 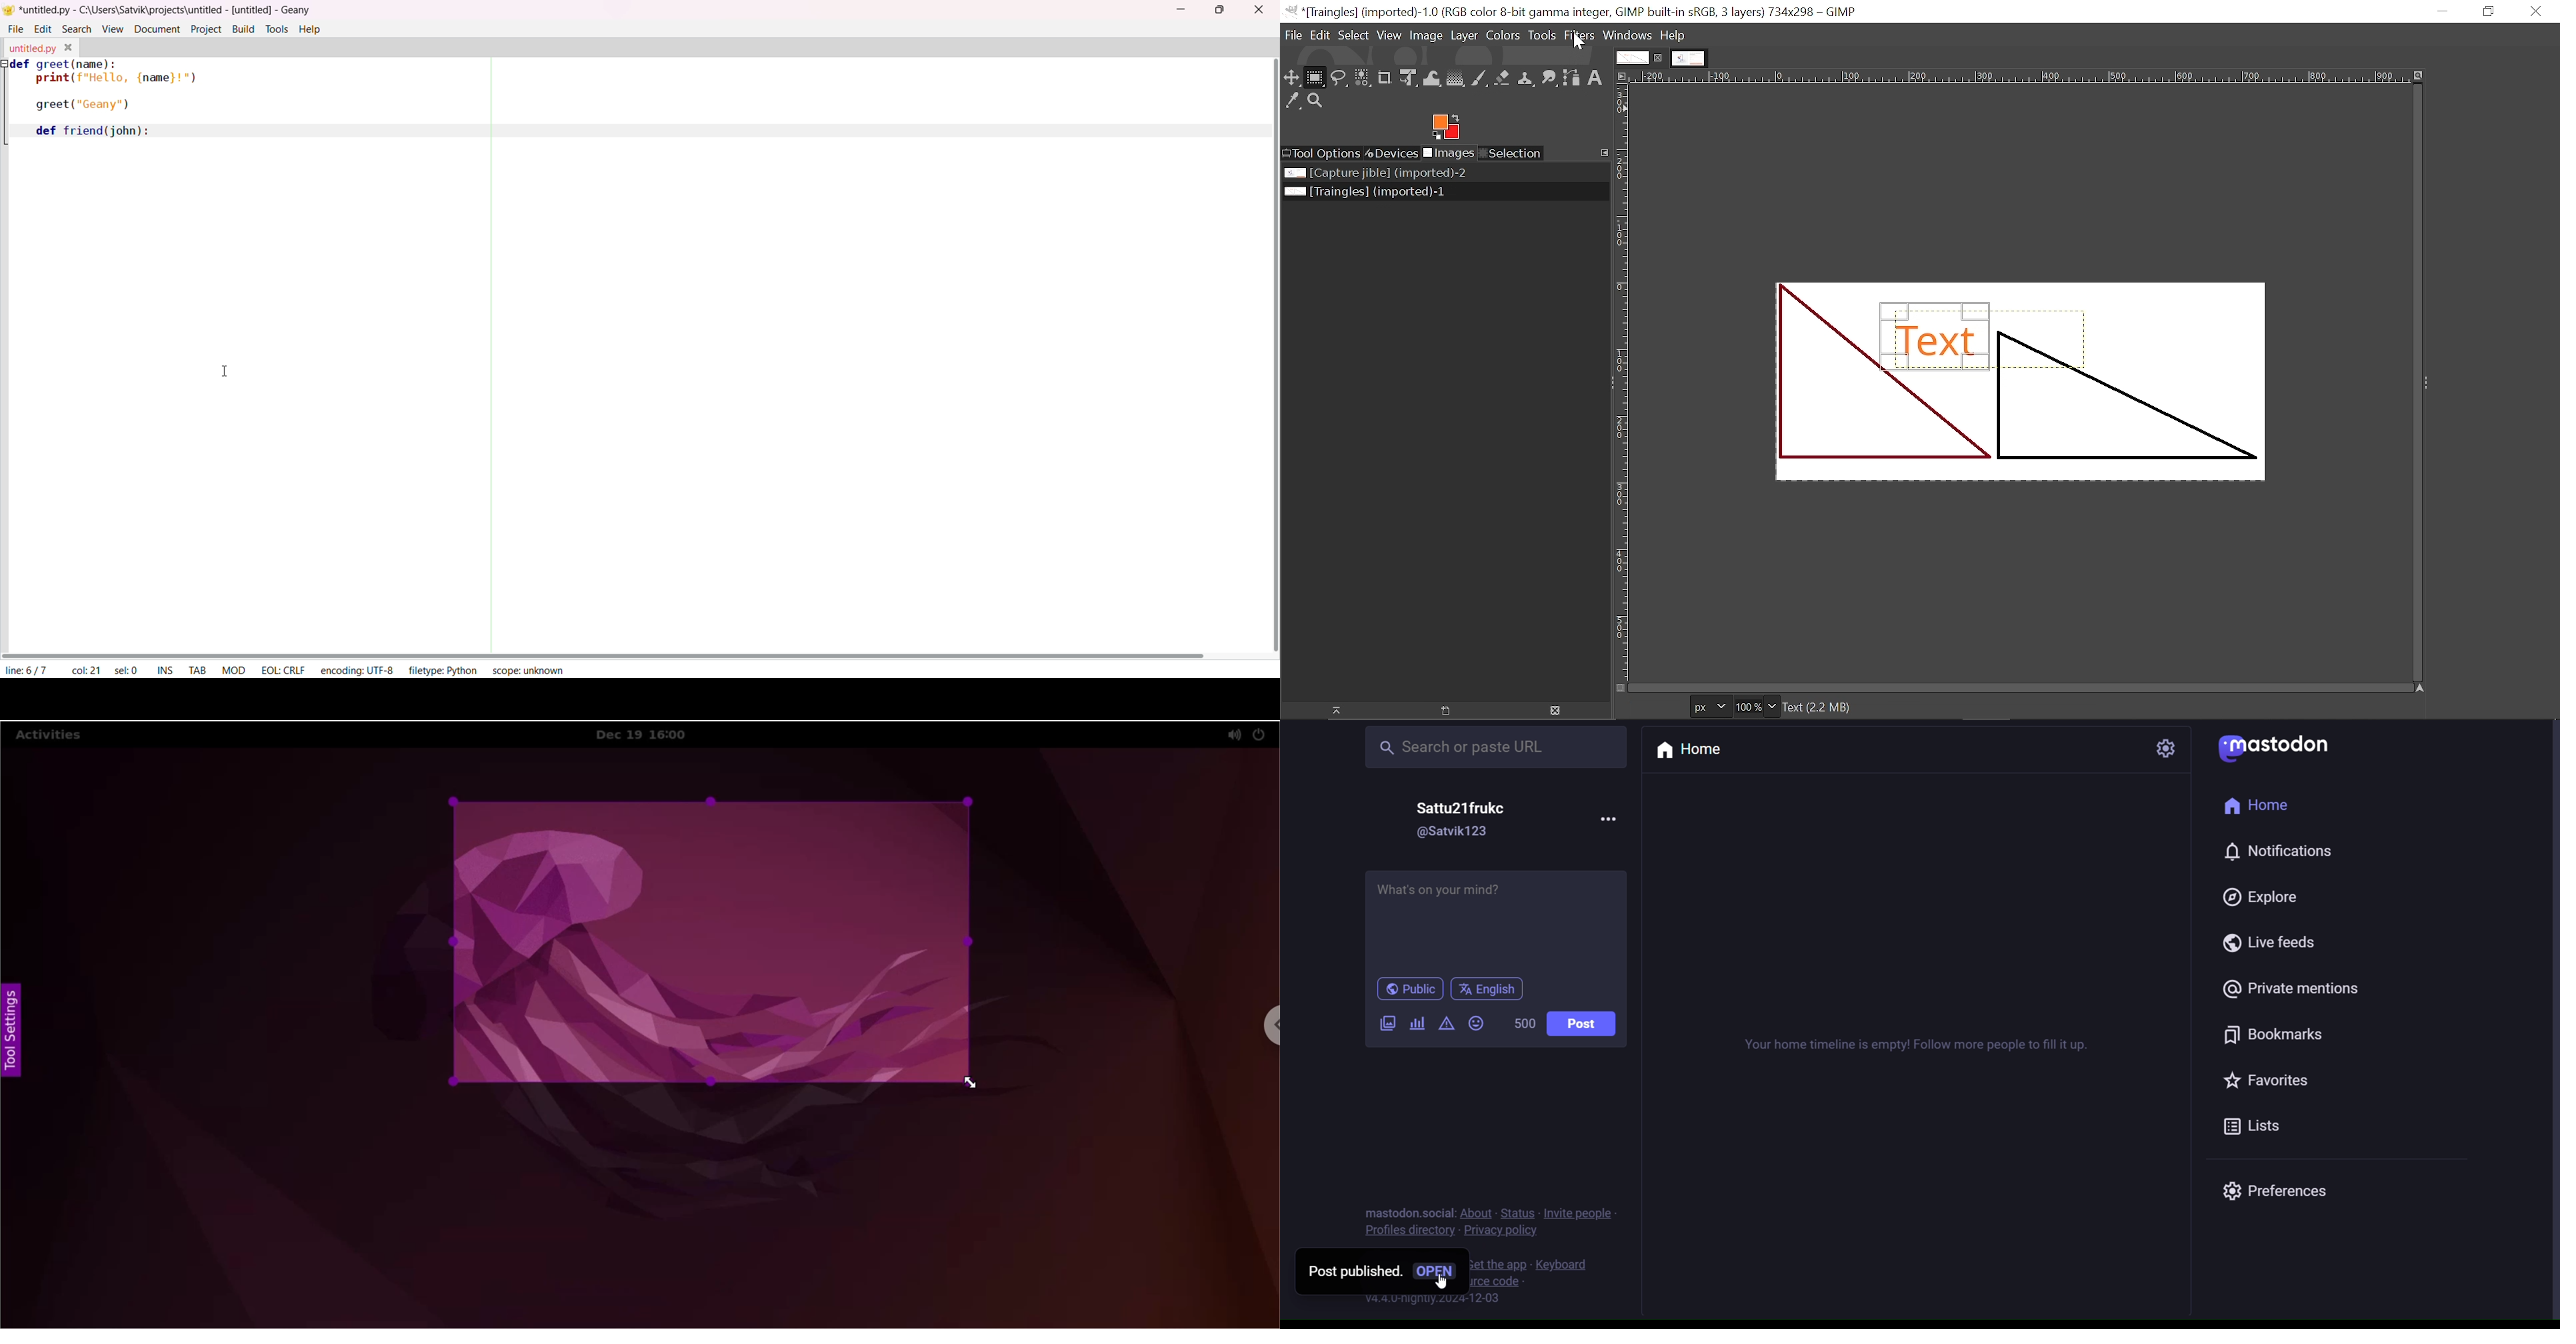 What do you see at coordinates (2421, 76) in the screenshot?
I see `Zoom when window size changes` at bounding box center [2421, 76].